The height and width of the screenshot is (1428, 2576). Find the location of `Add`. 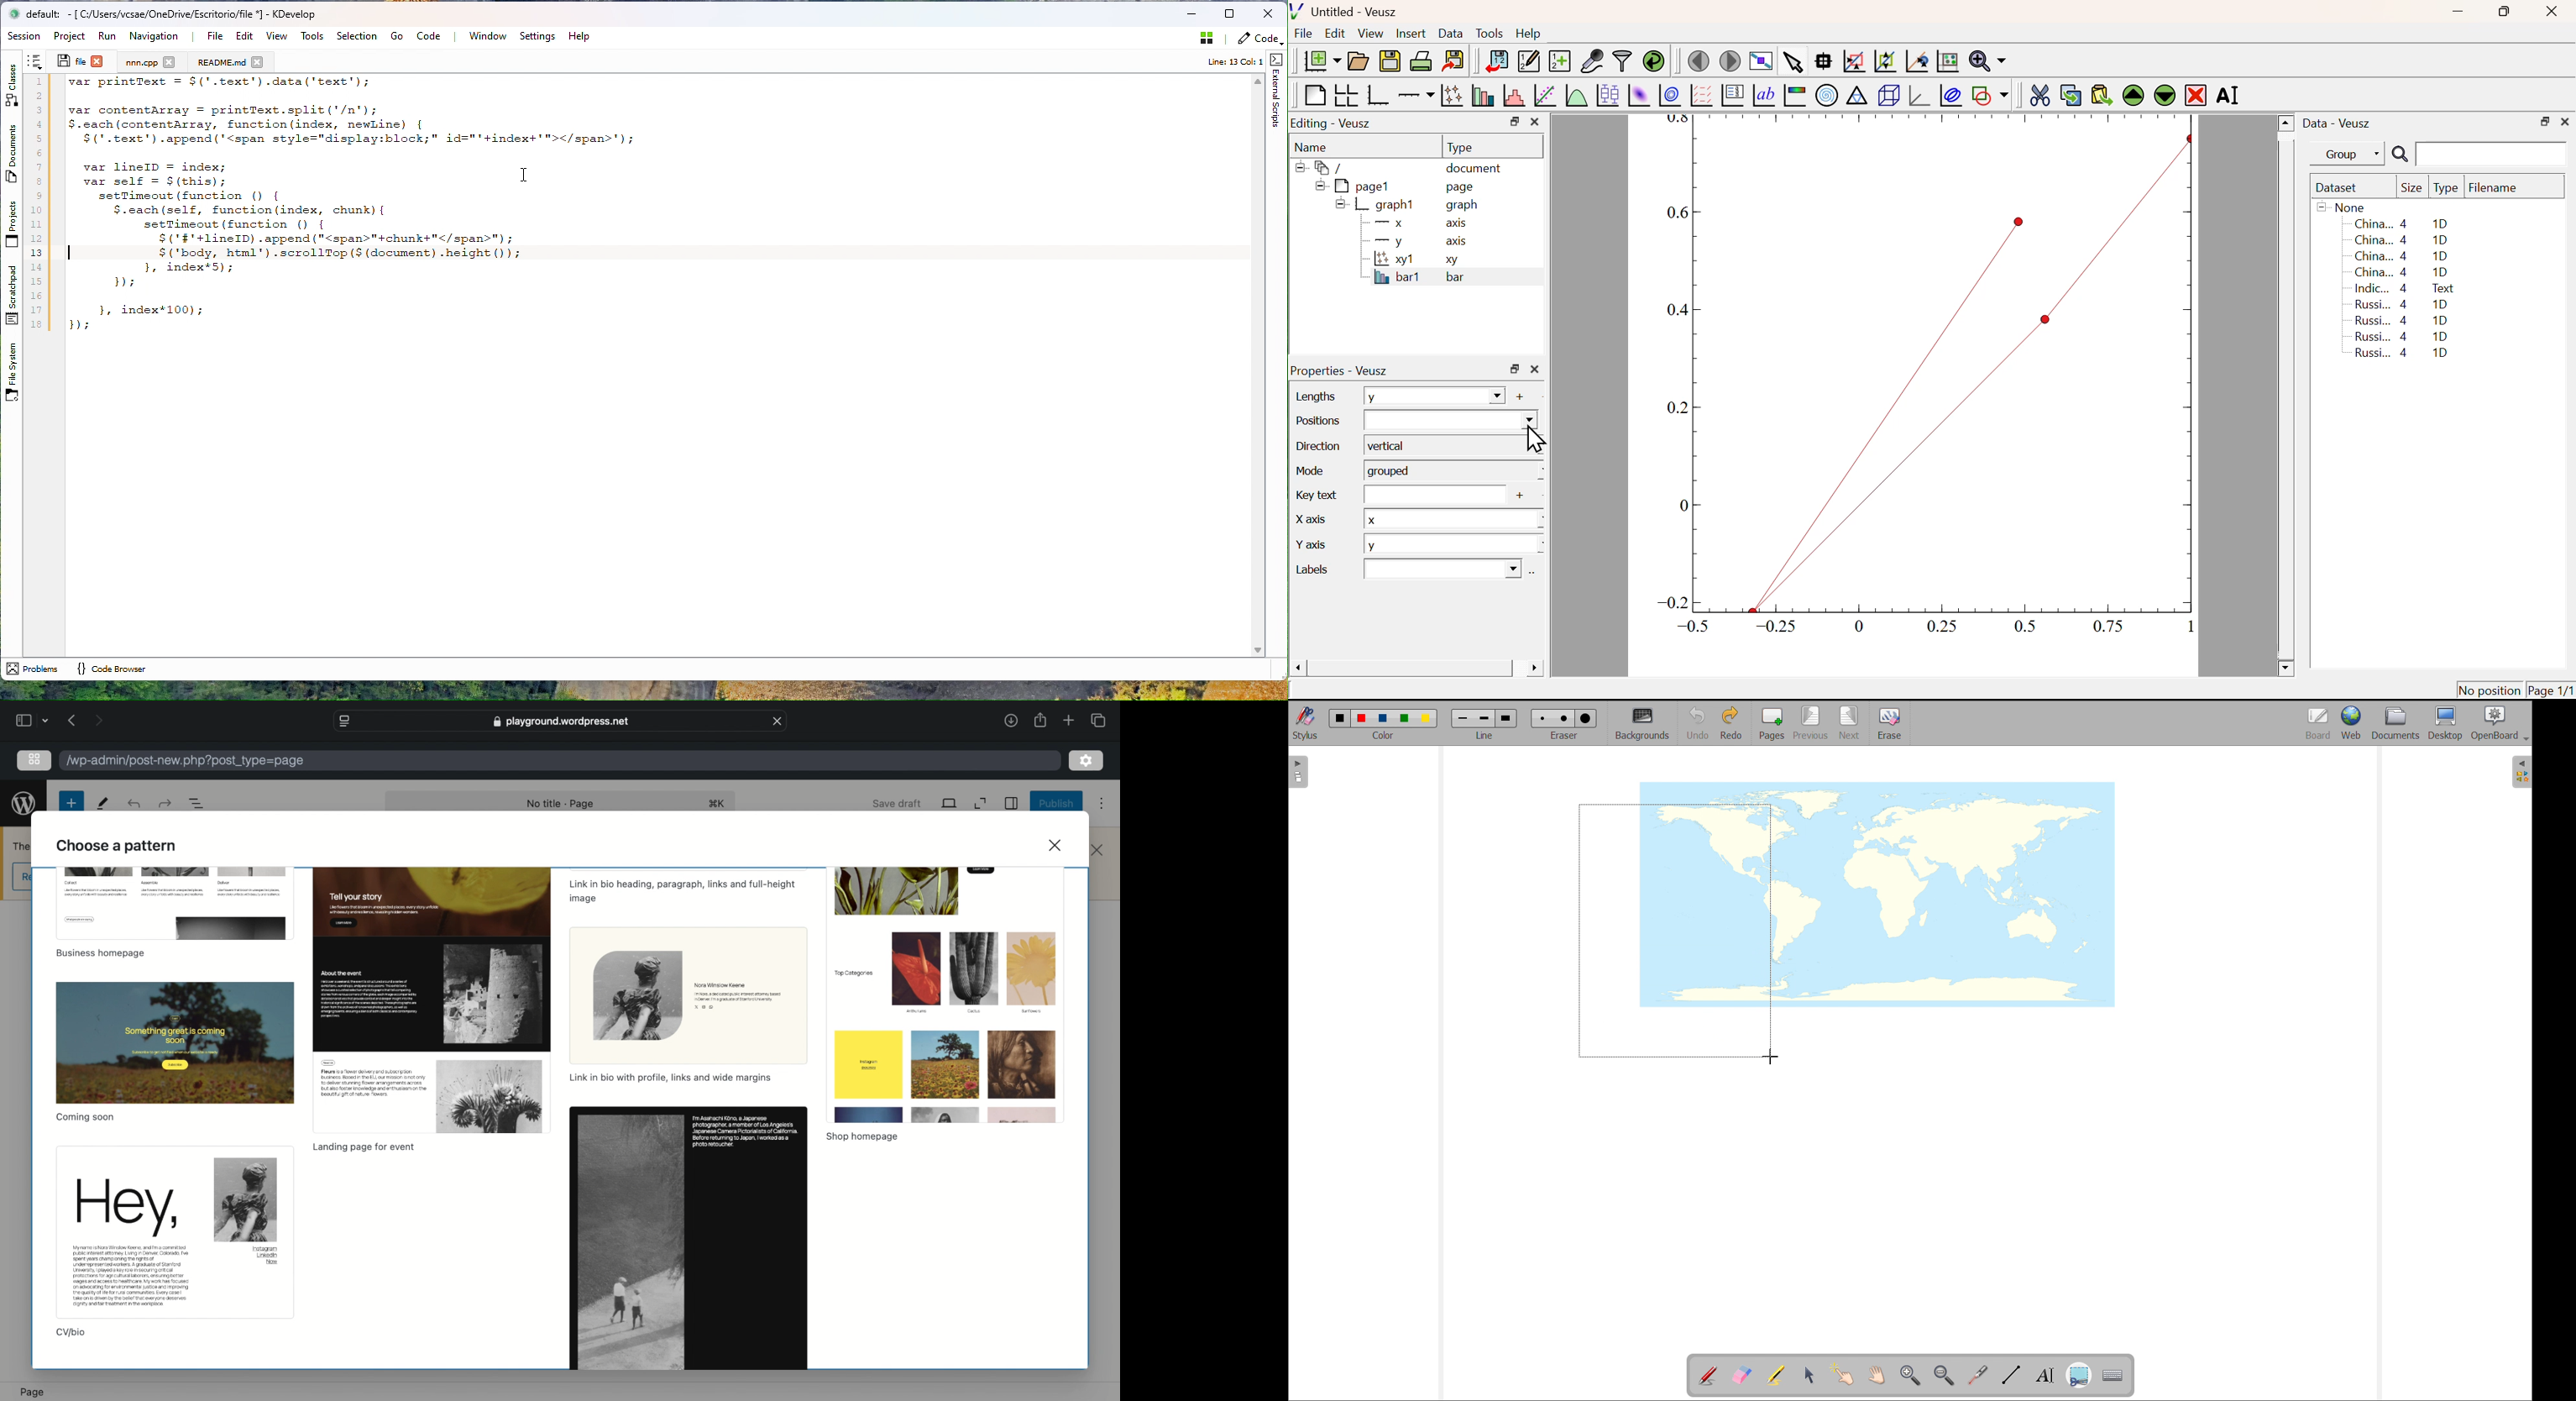

Add is located at coordinates (1522, 497).